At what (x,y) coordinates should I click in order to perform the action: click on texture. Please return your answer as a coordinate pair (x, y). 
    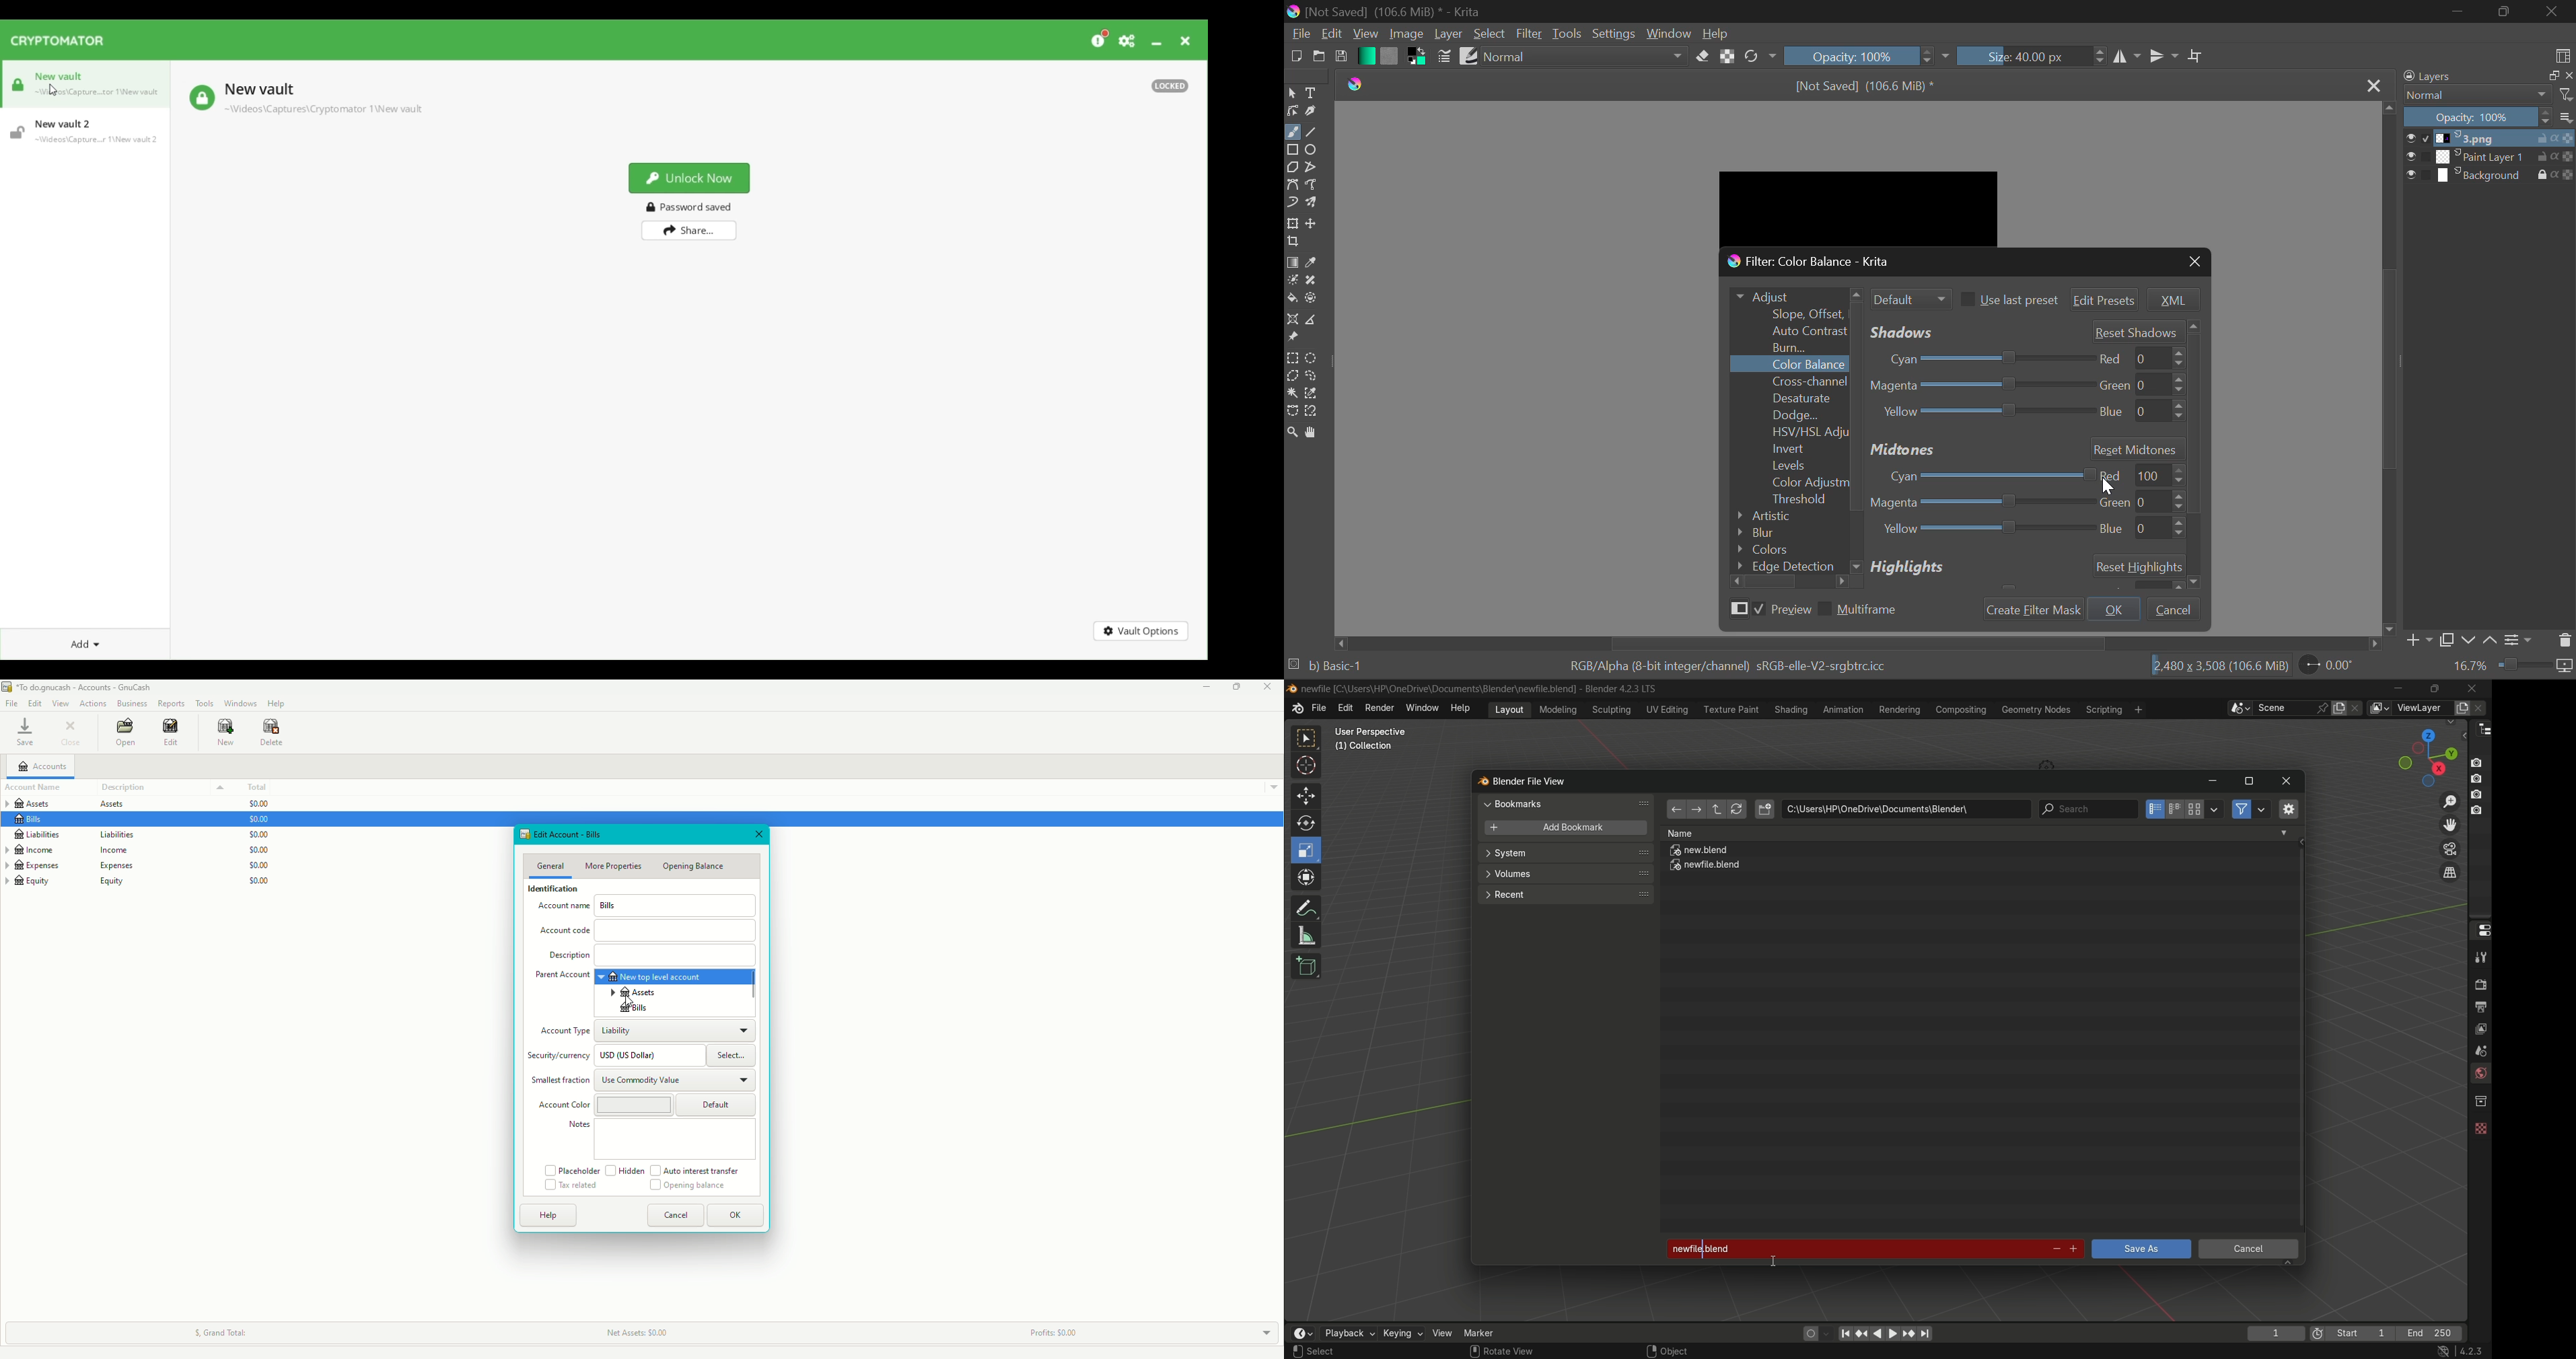
    Looking at the image, I should click on (2480, 1126).